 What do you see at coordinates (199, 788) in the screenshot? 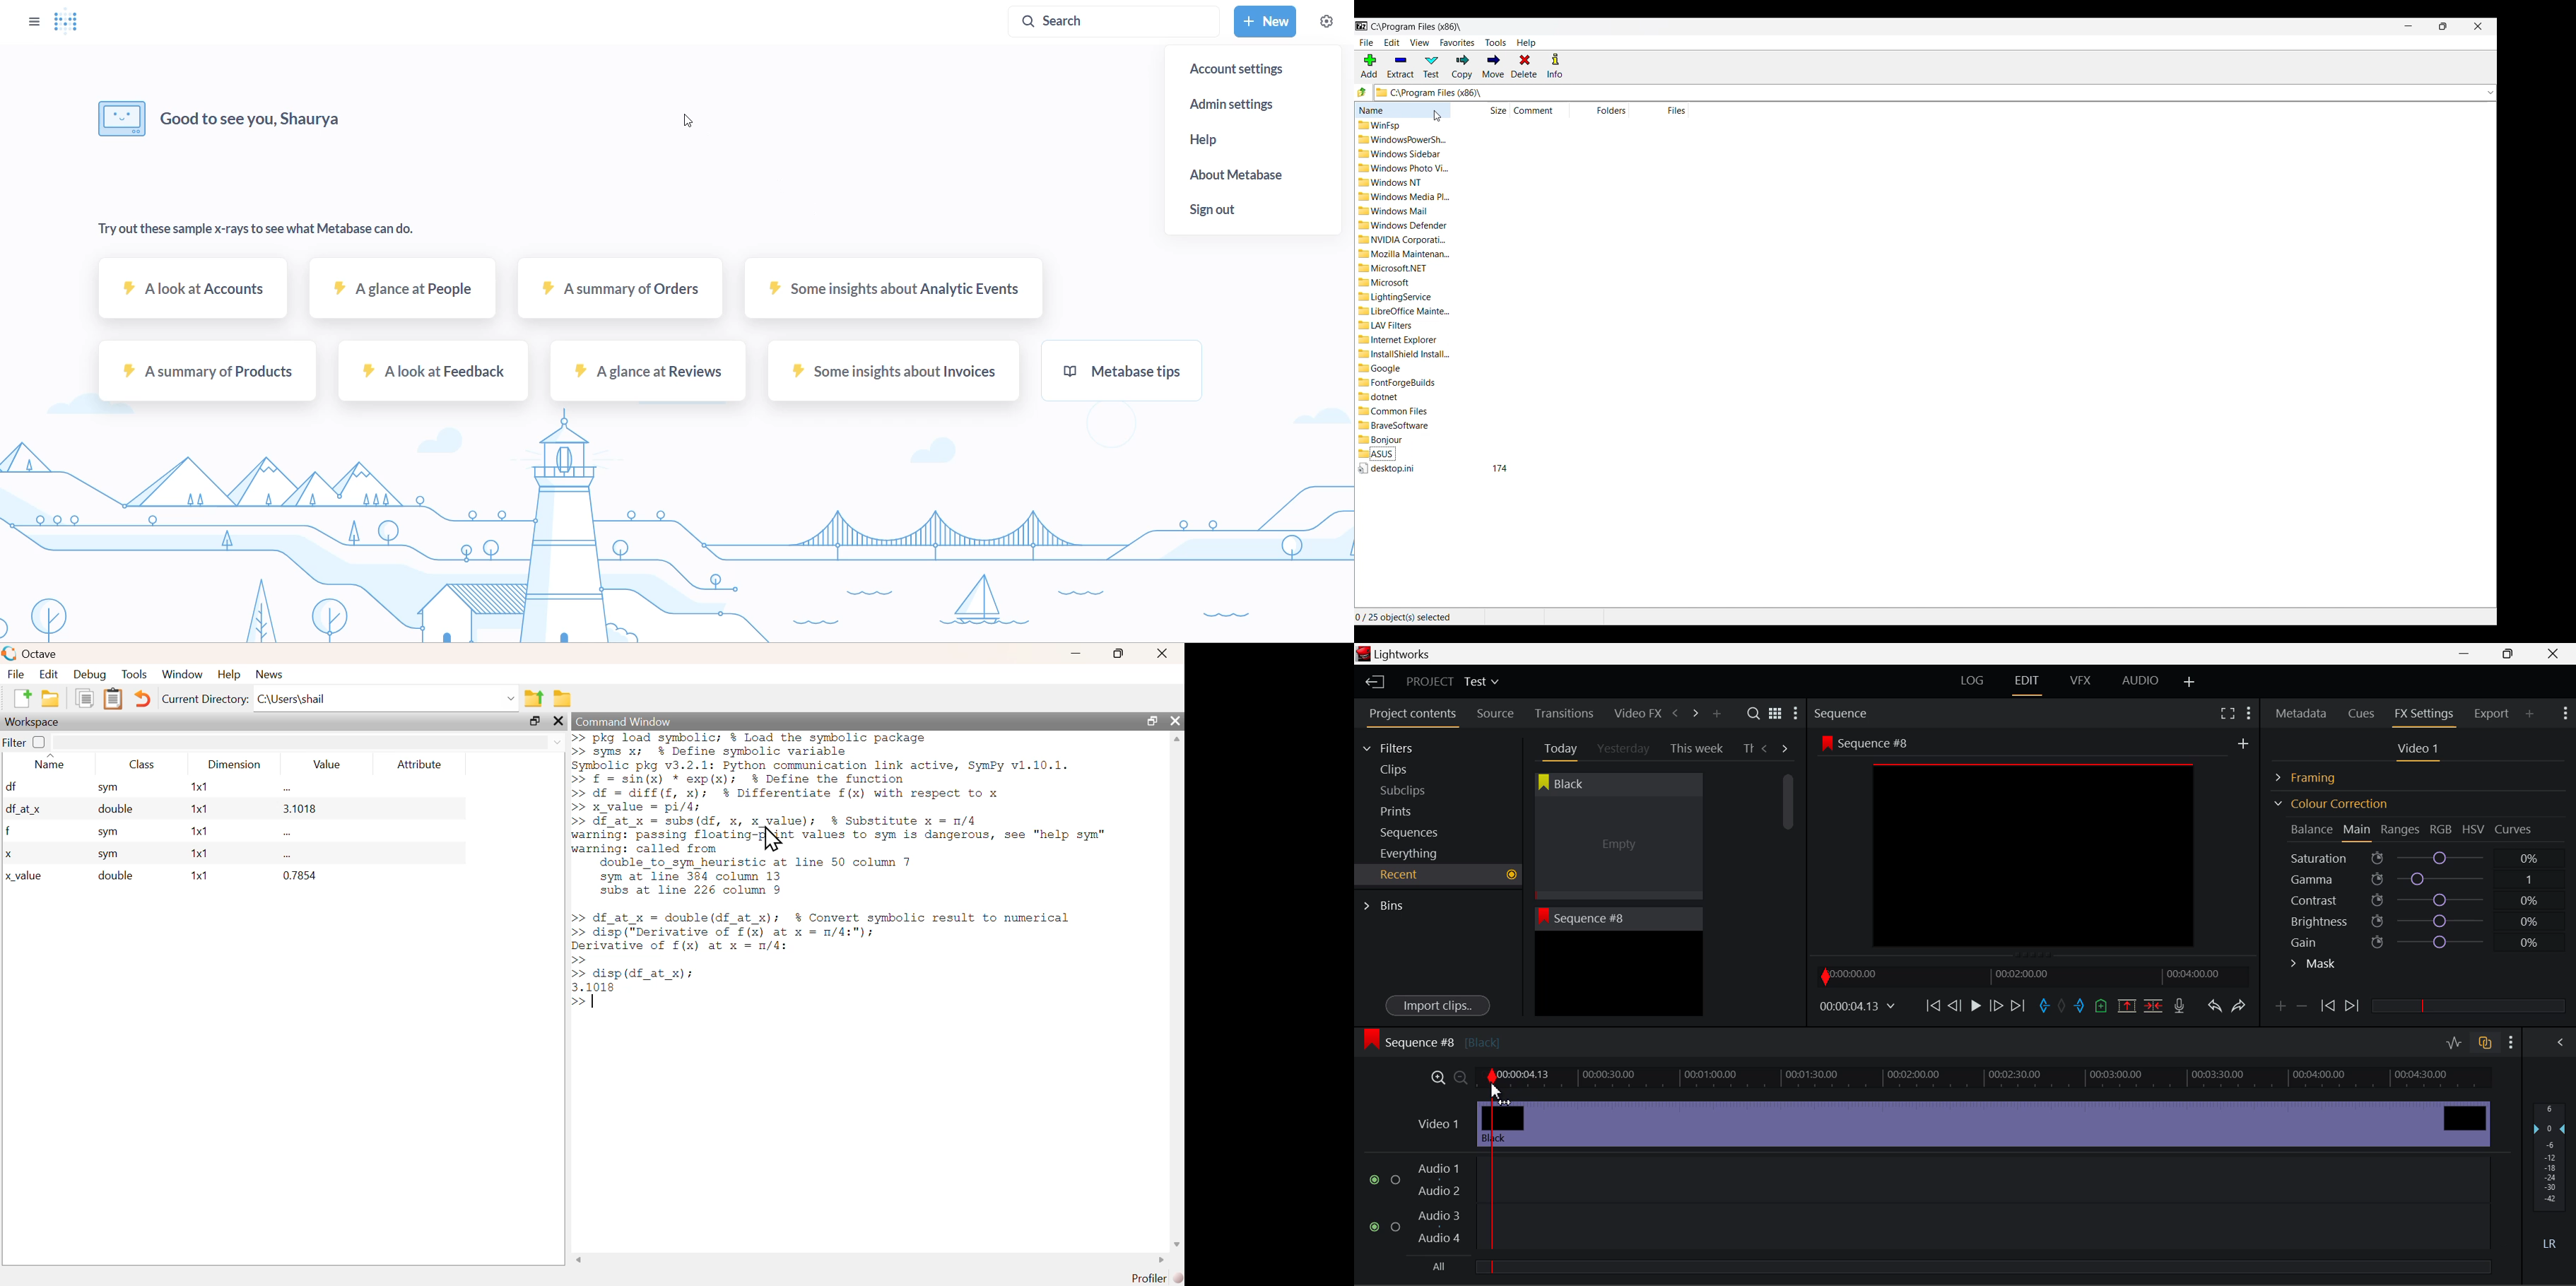
I see `1x1` at bounding box center [199, 788].